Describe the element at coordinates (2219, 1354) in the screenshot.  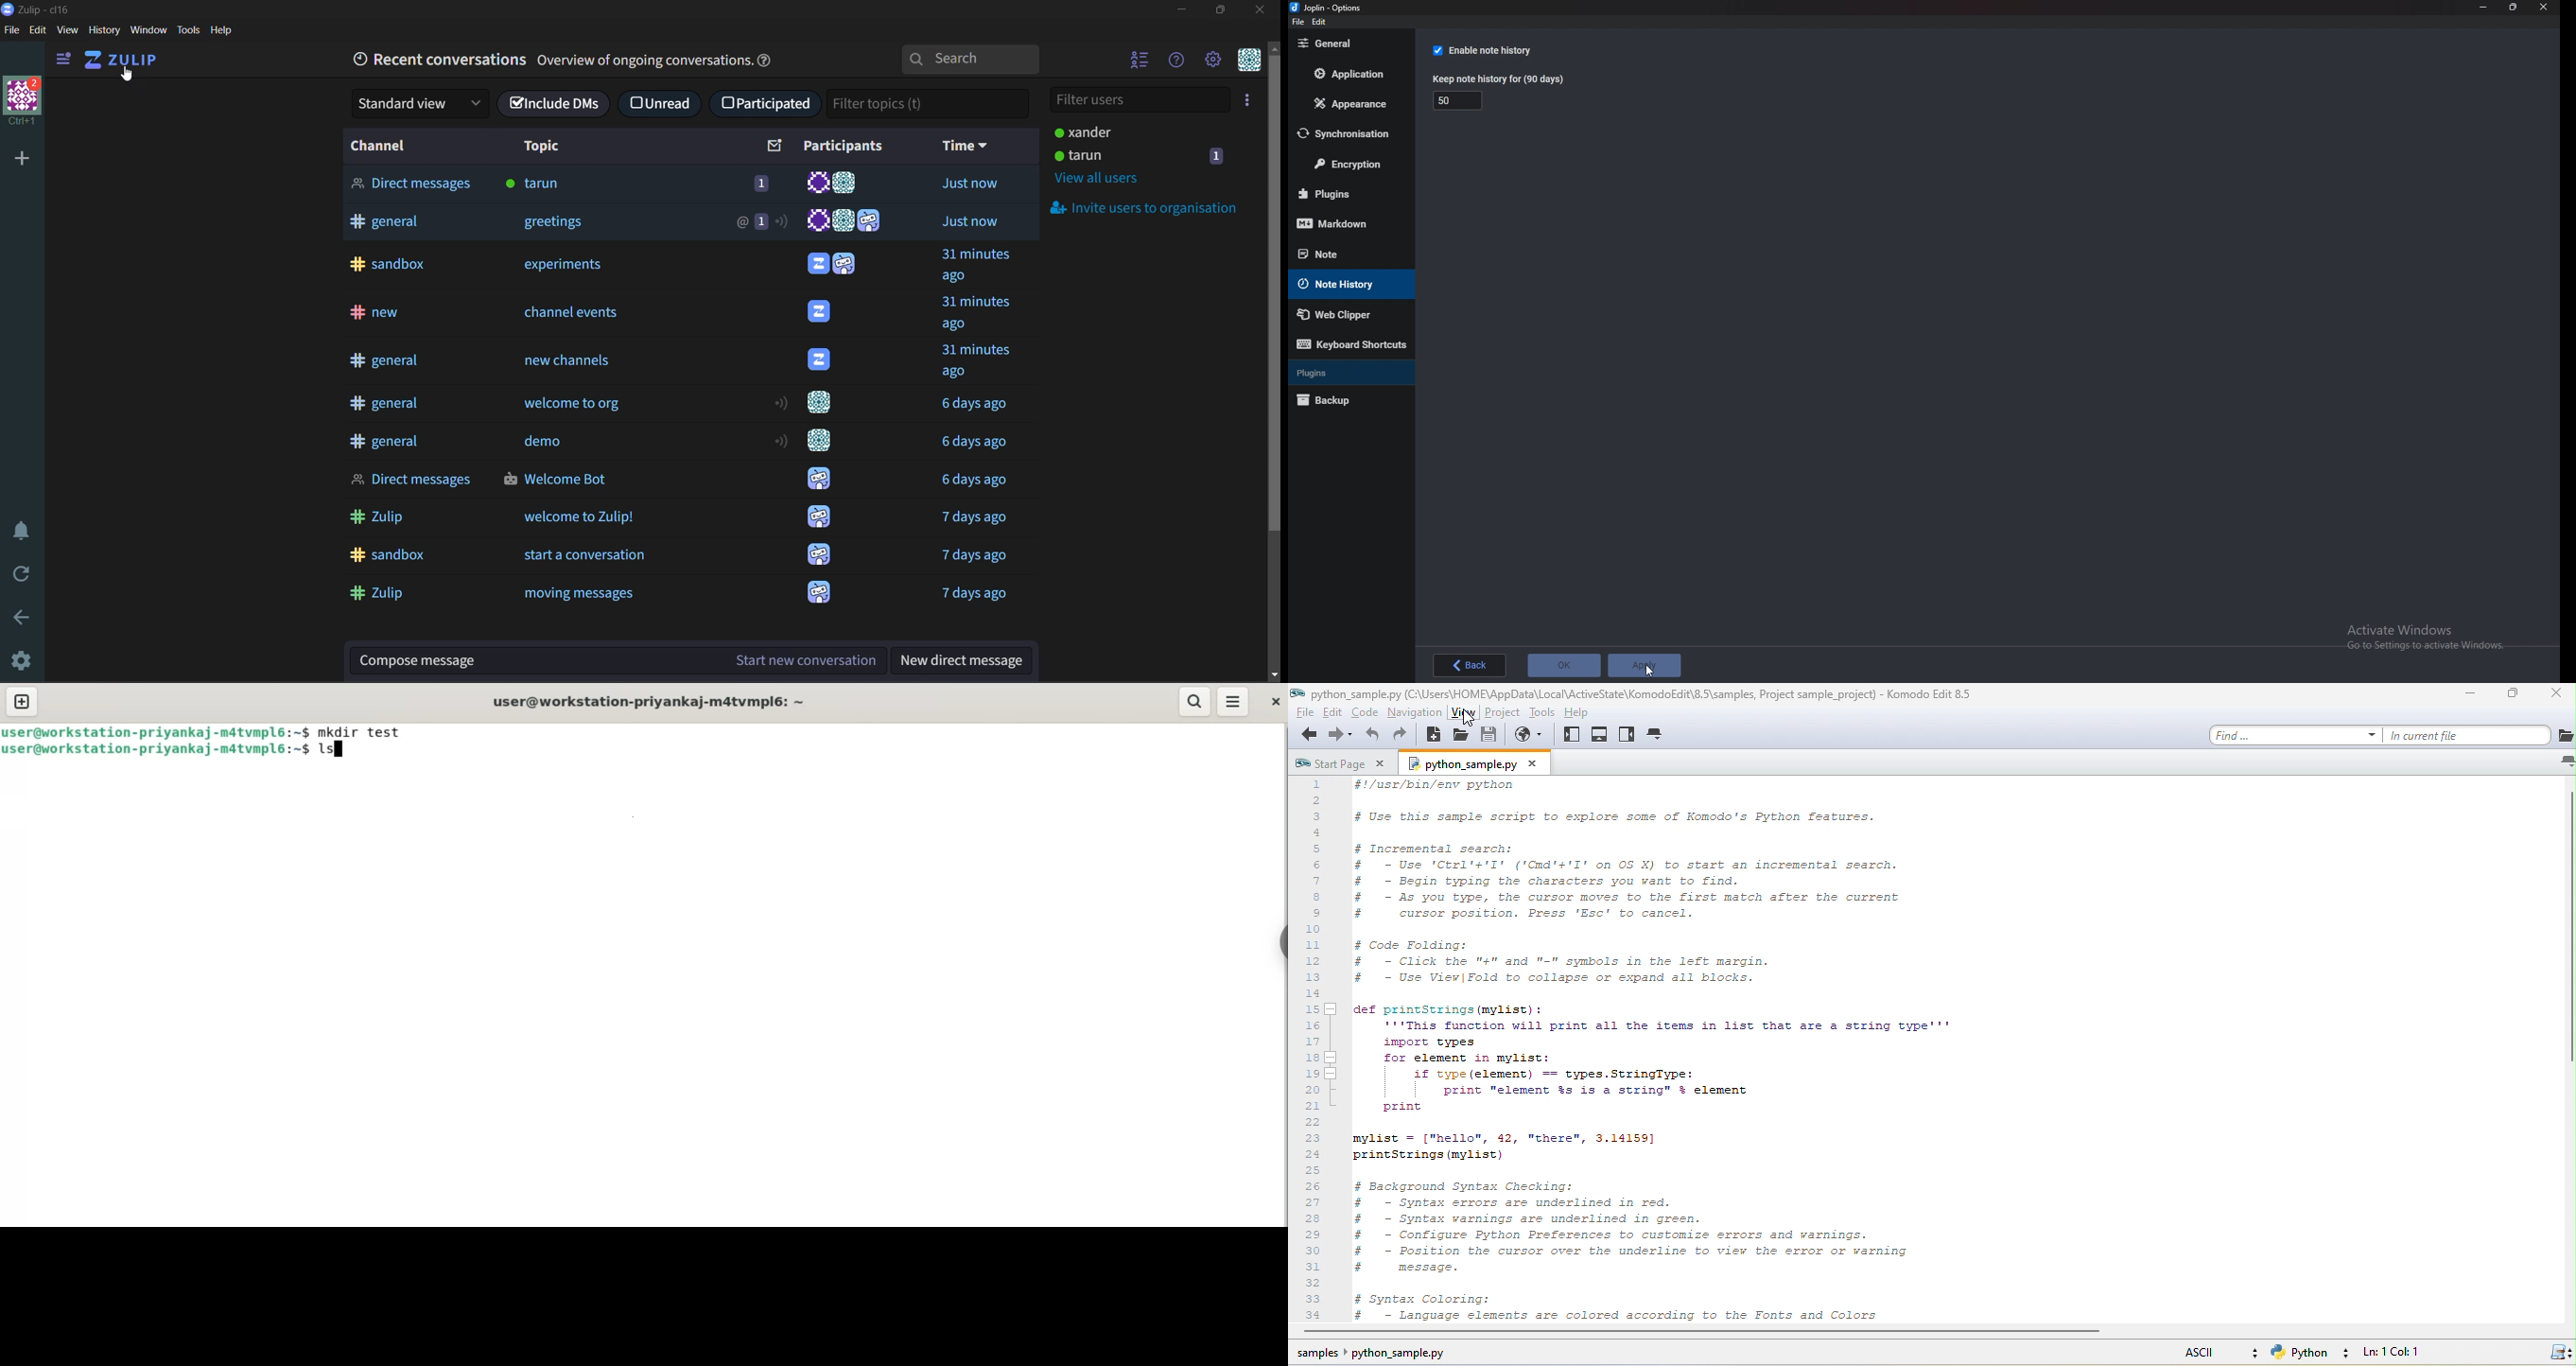
I see `ascii` at that location.